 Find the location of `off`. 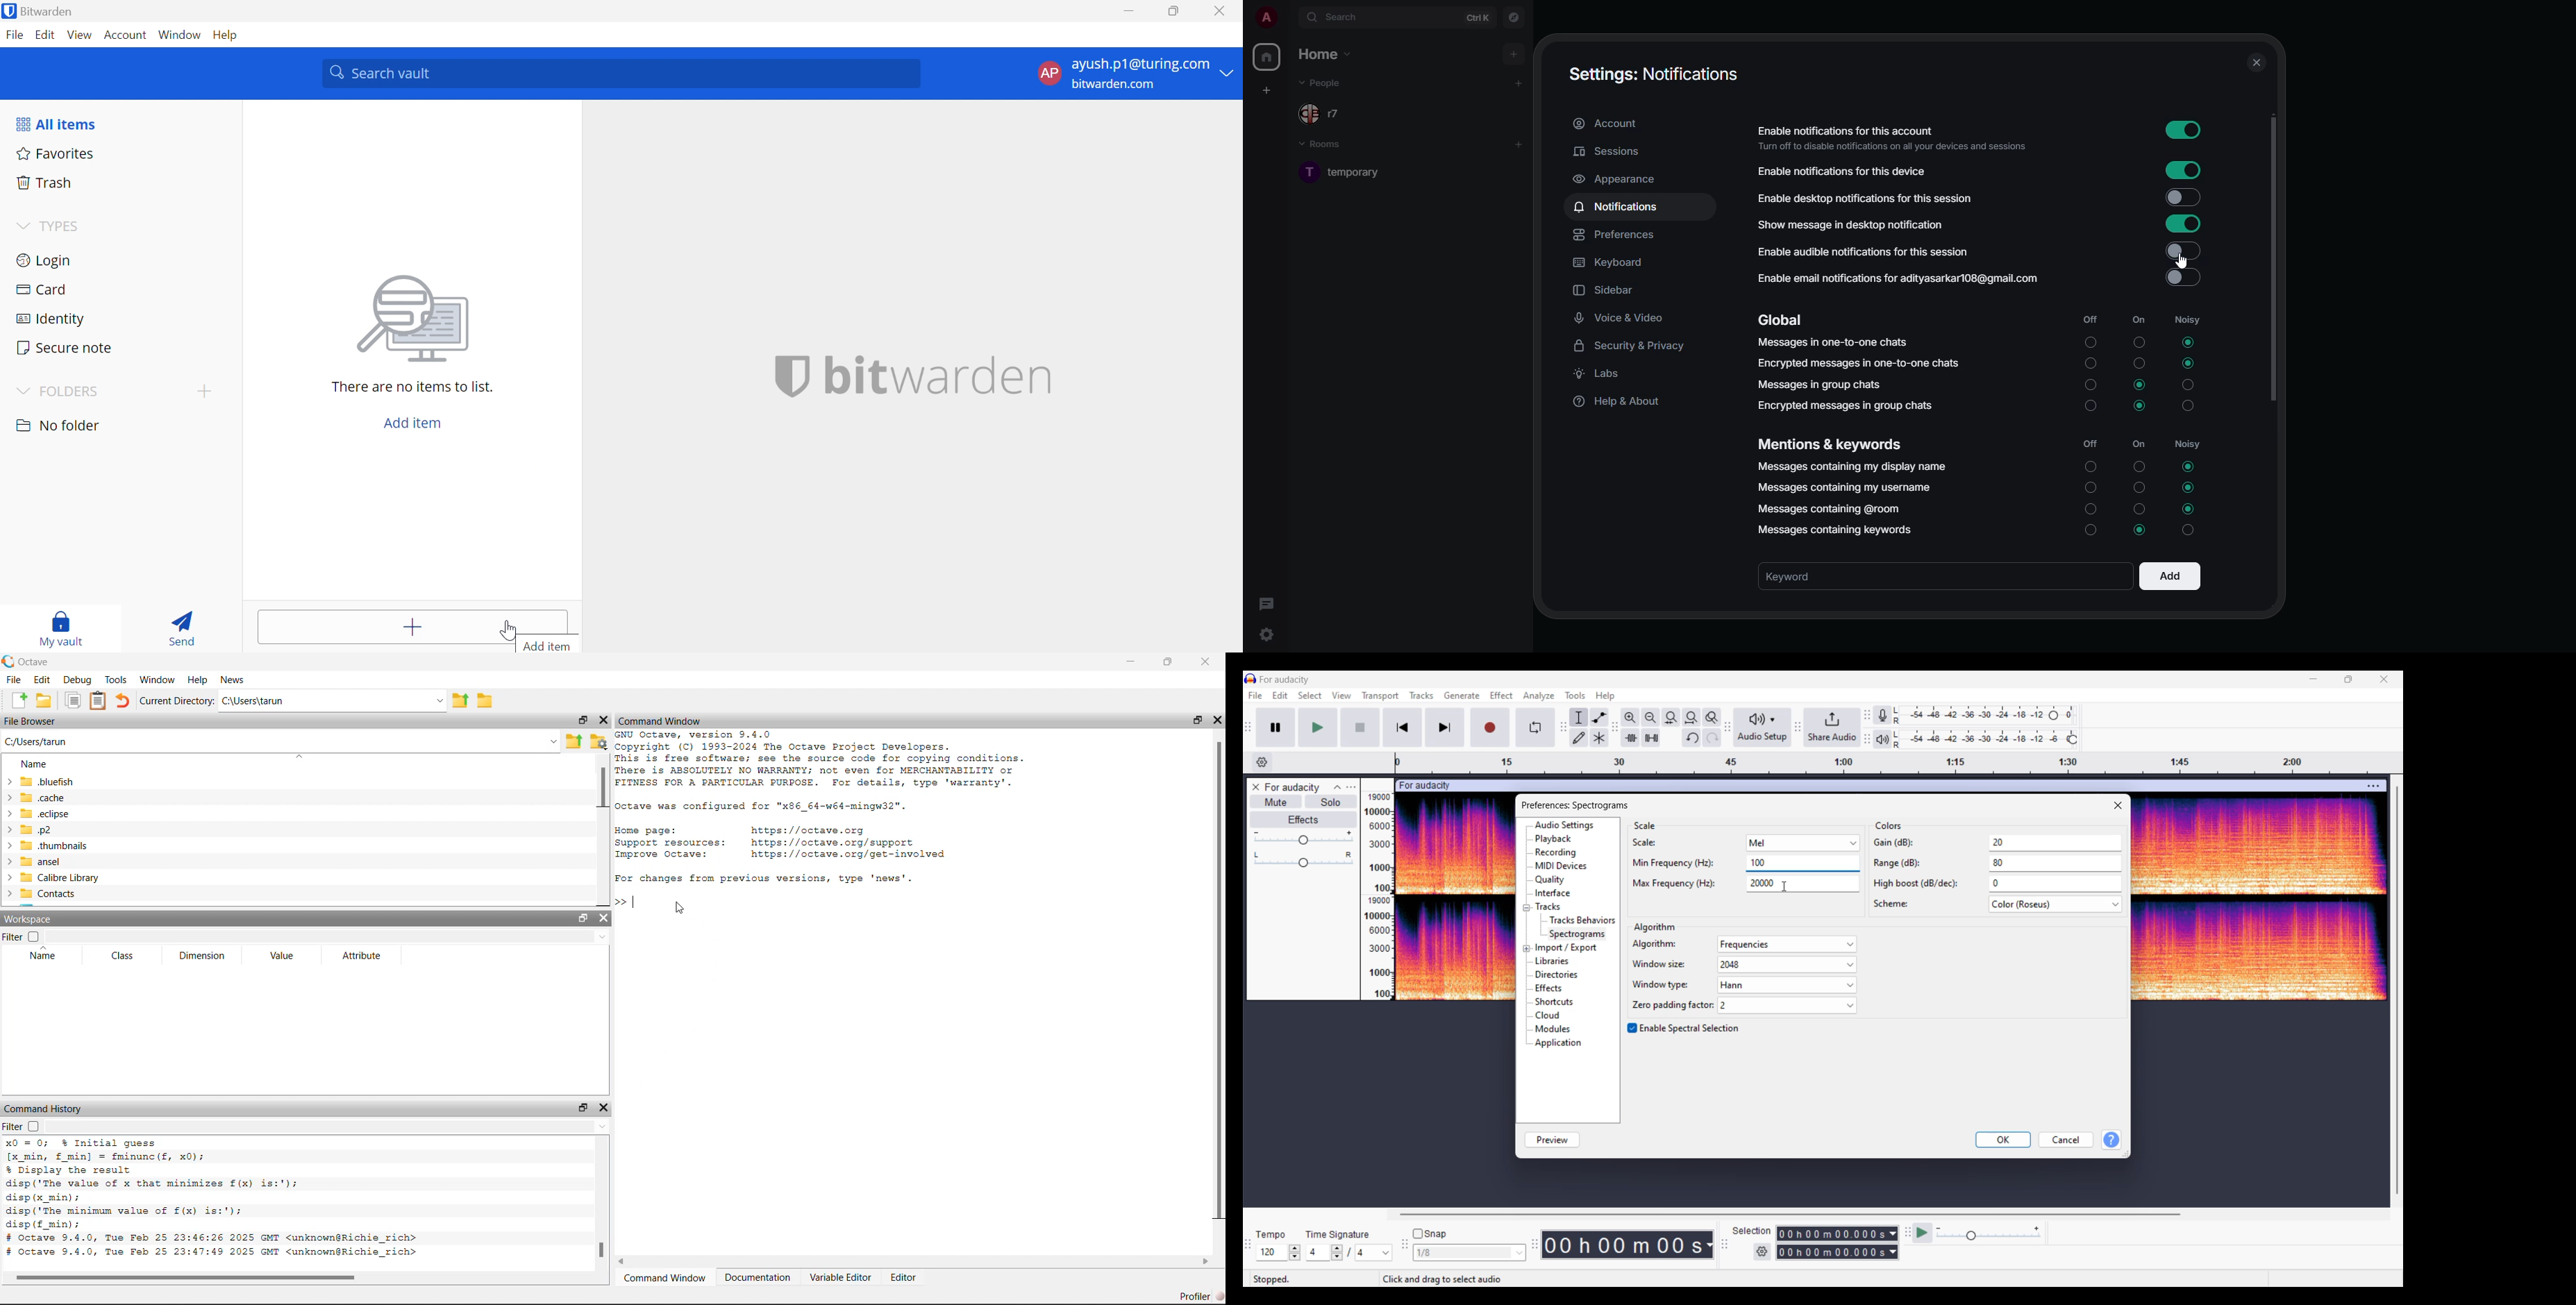

off is located at coordinates (2089, 444).